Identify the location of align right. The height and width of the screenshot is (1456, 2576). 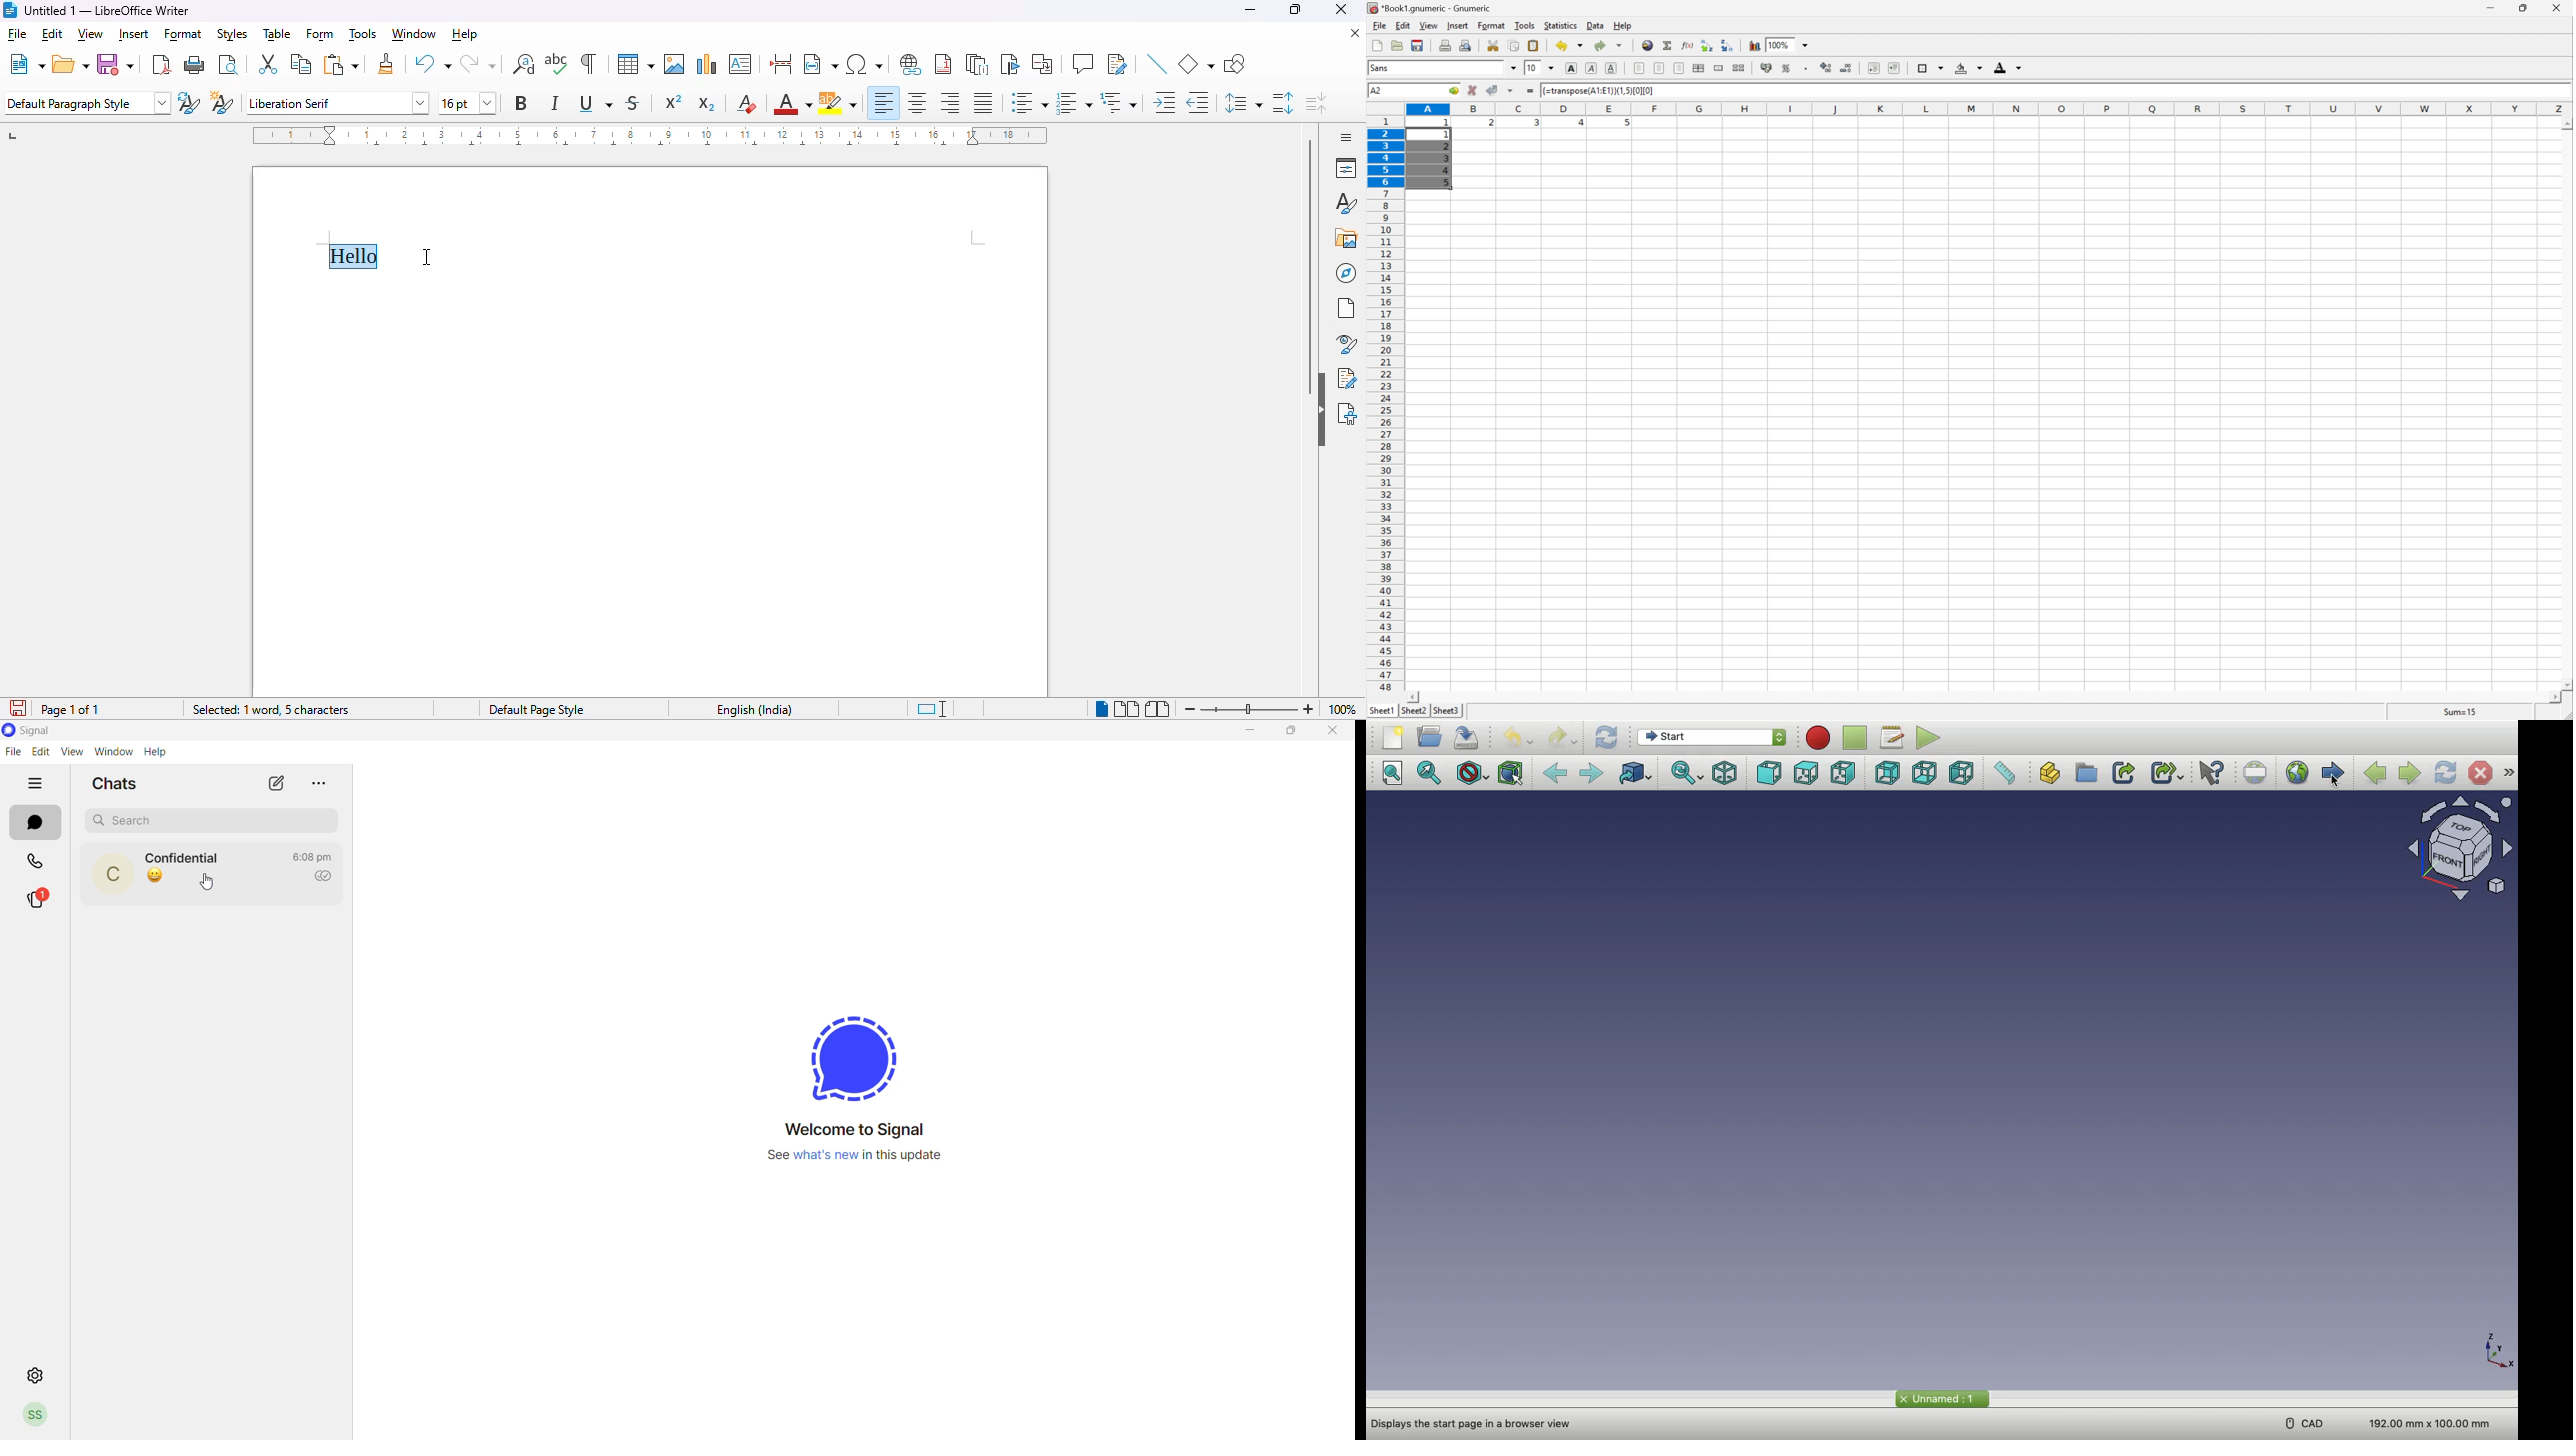
(1679, 68).